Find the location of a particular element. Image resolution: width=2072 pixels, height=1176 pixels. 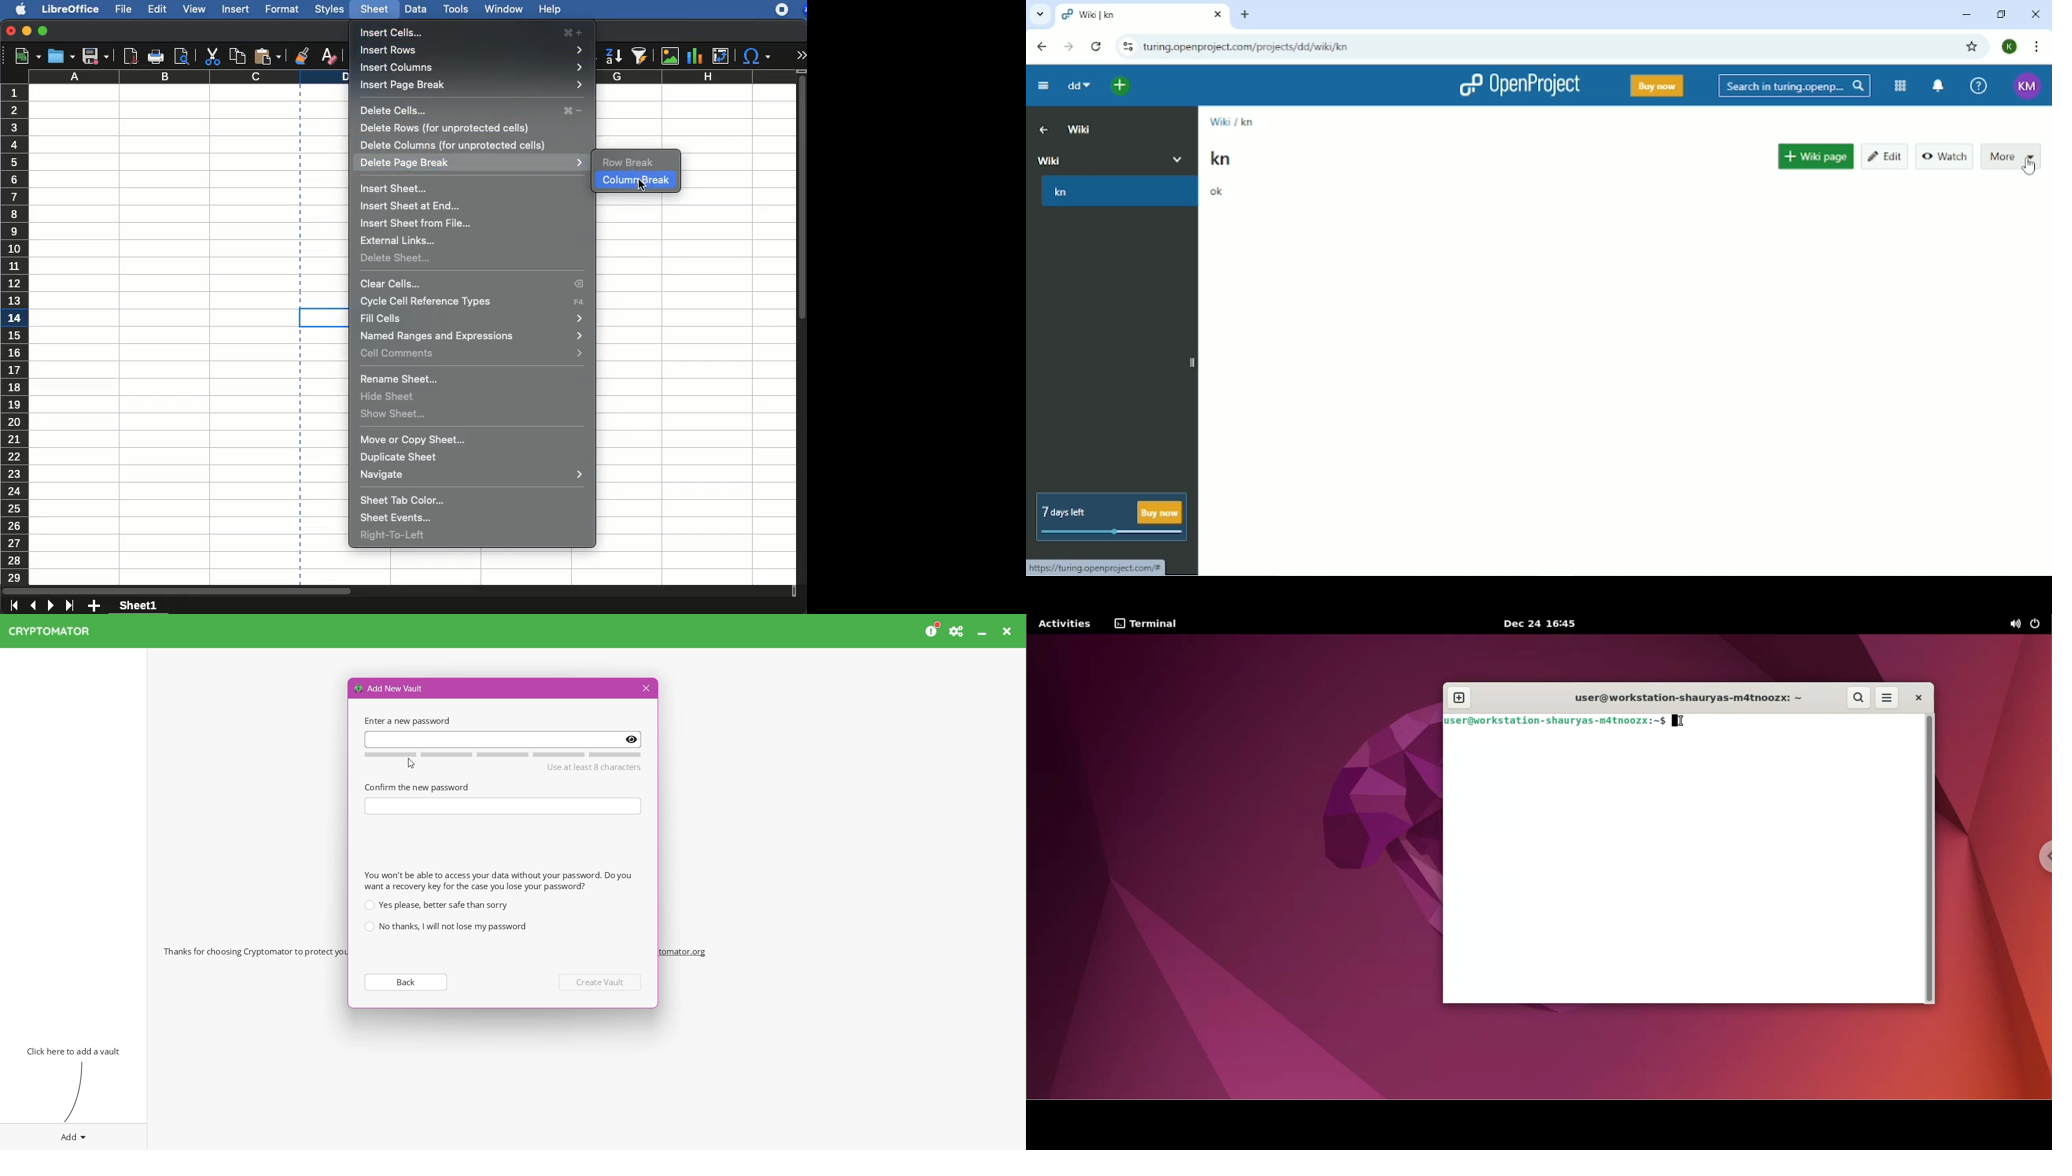

edit is located at coordinates (157, 9).